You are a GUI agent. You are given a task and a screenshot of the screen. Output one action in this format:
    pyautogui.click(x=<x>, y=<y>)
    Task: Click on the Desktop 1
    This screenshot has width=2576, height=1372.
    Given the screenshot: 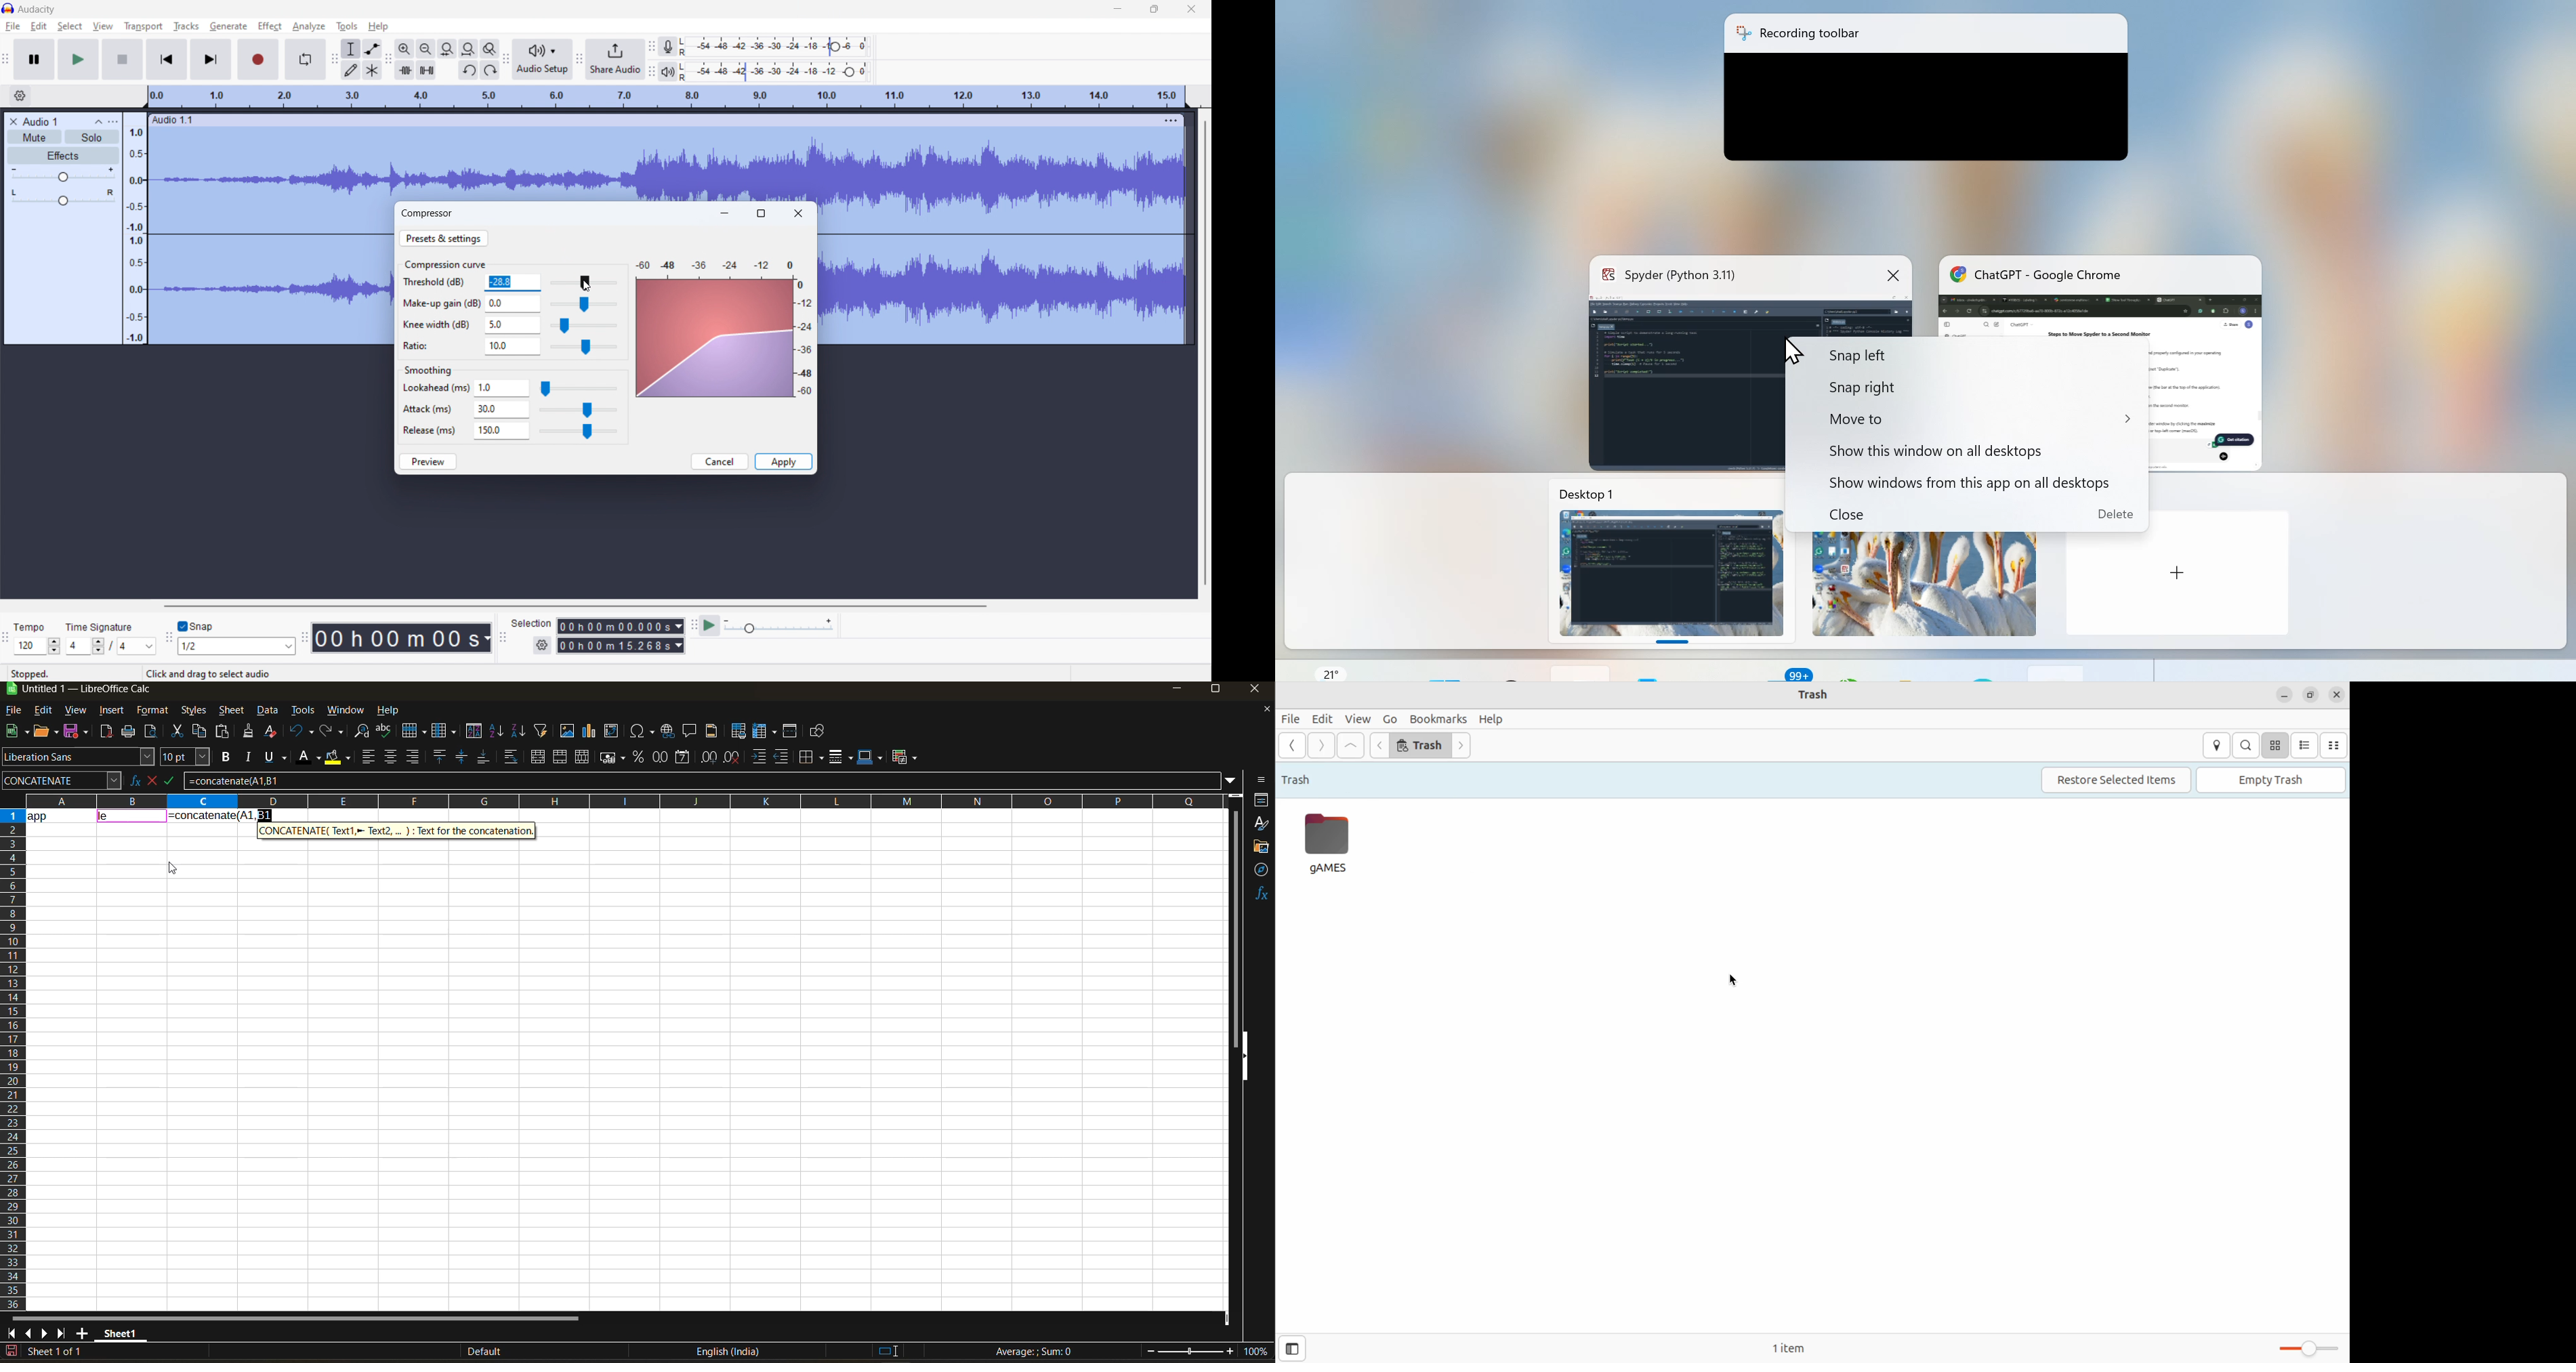 What is the action you would take?
    pyautogui.click(x=1586, y=491)
    